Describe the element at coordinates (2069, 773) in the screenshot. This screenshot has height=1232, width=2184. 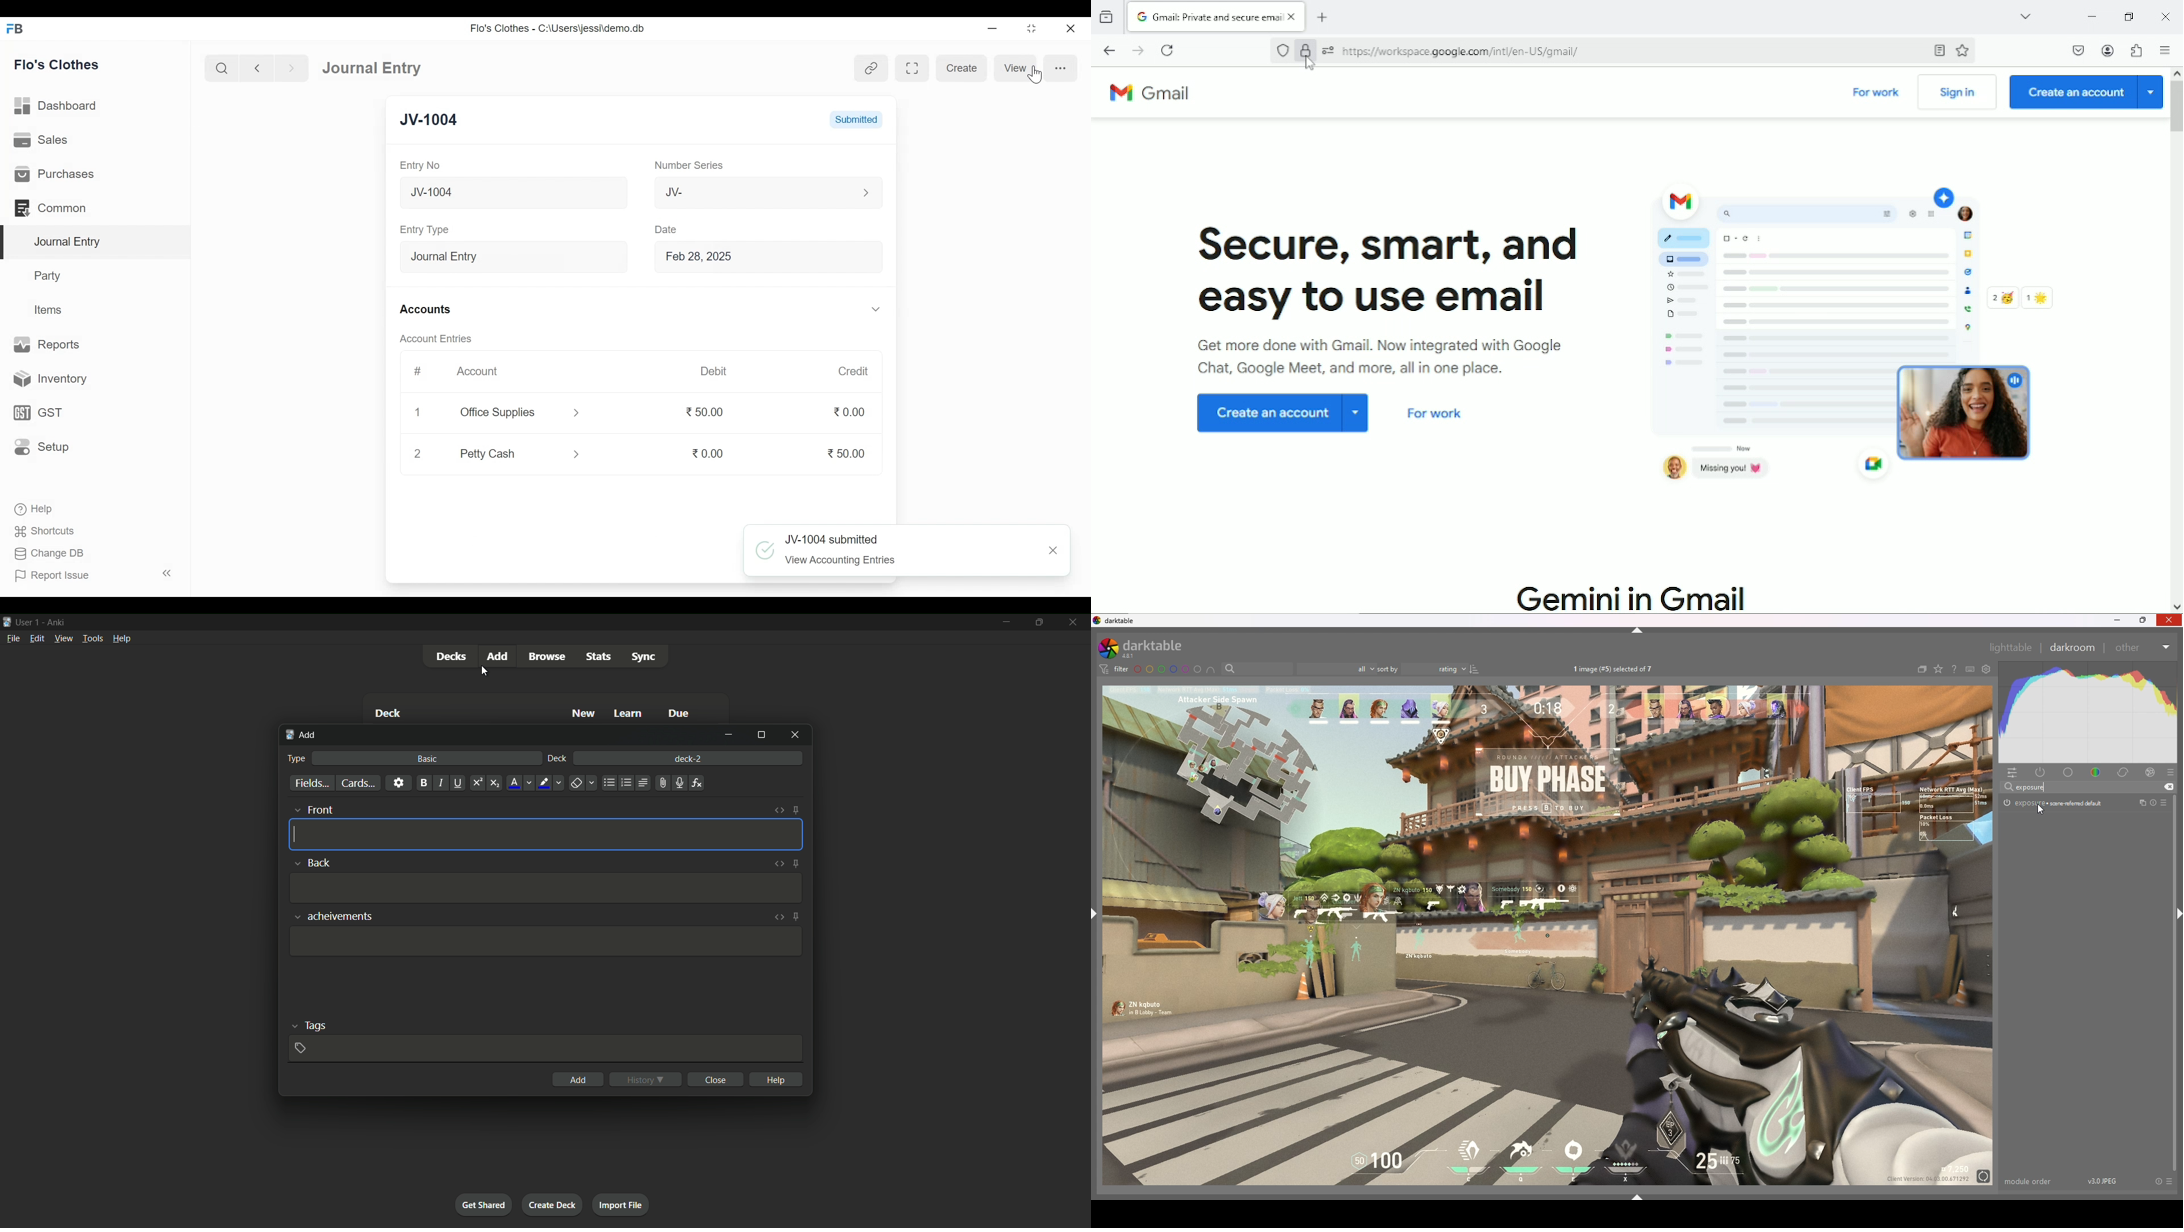
I see `base` at that location.